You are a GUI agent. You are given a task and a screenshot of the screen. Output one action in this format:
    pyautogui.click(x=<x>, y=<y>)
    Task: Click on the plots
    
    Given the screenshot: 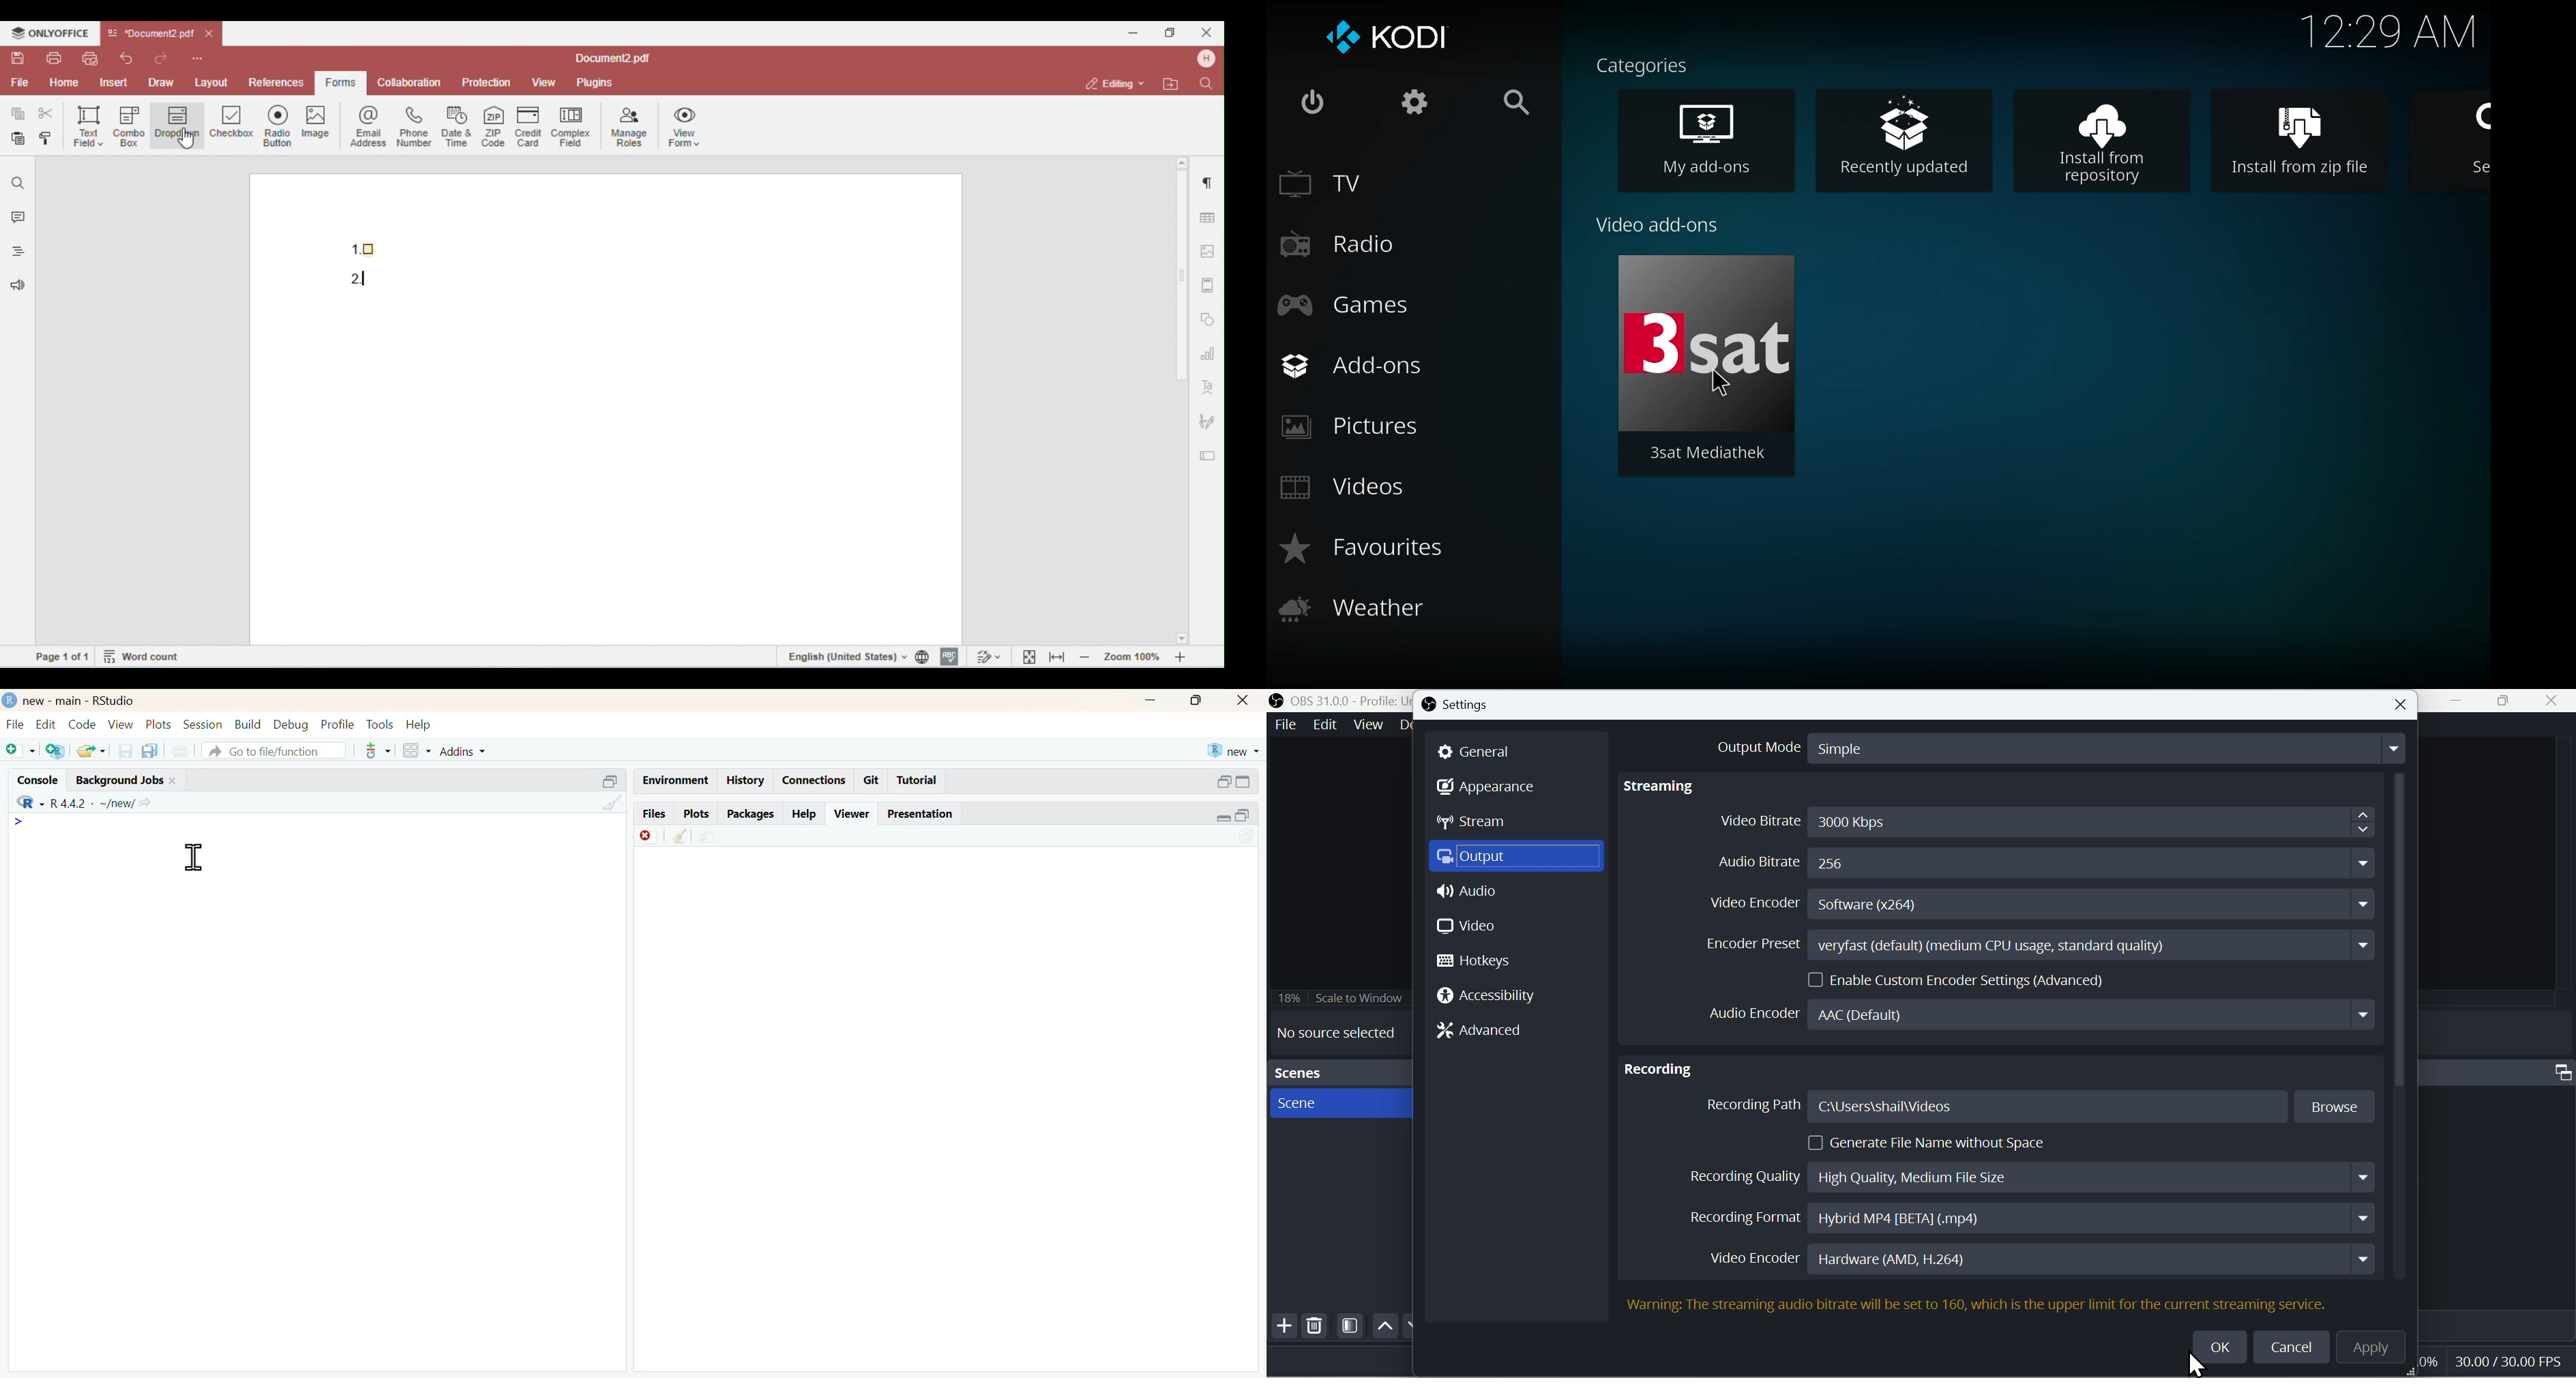 What is the action you would take?
    pyautogui.click(x=696, y=814)
    